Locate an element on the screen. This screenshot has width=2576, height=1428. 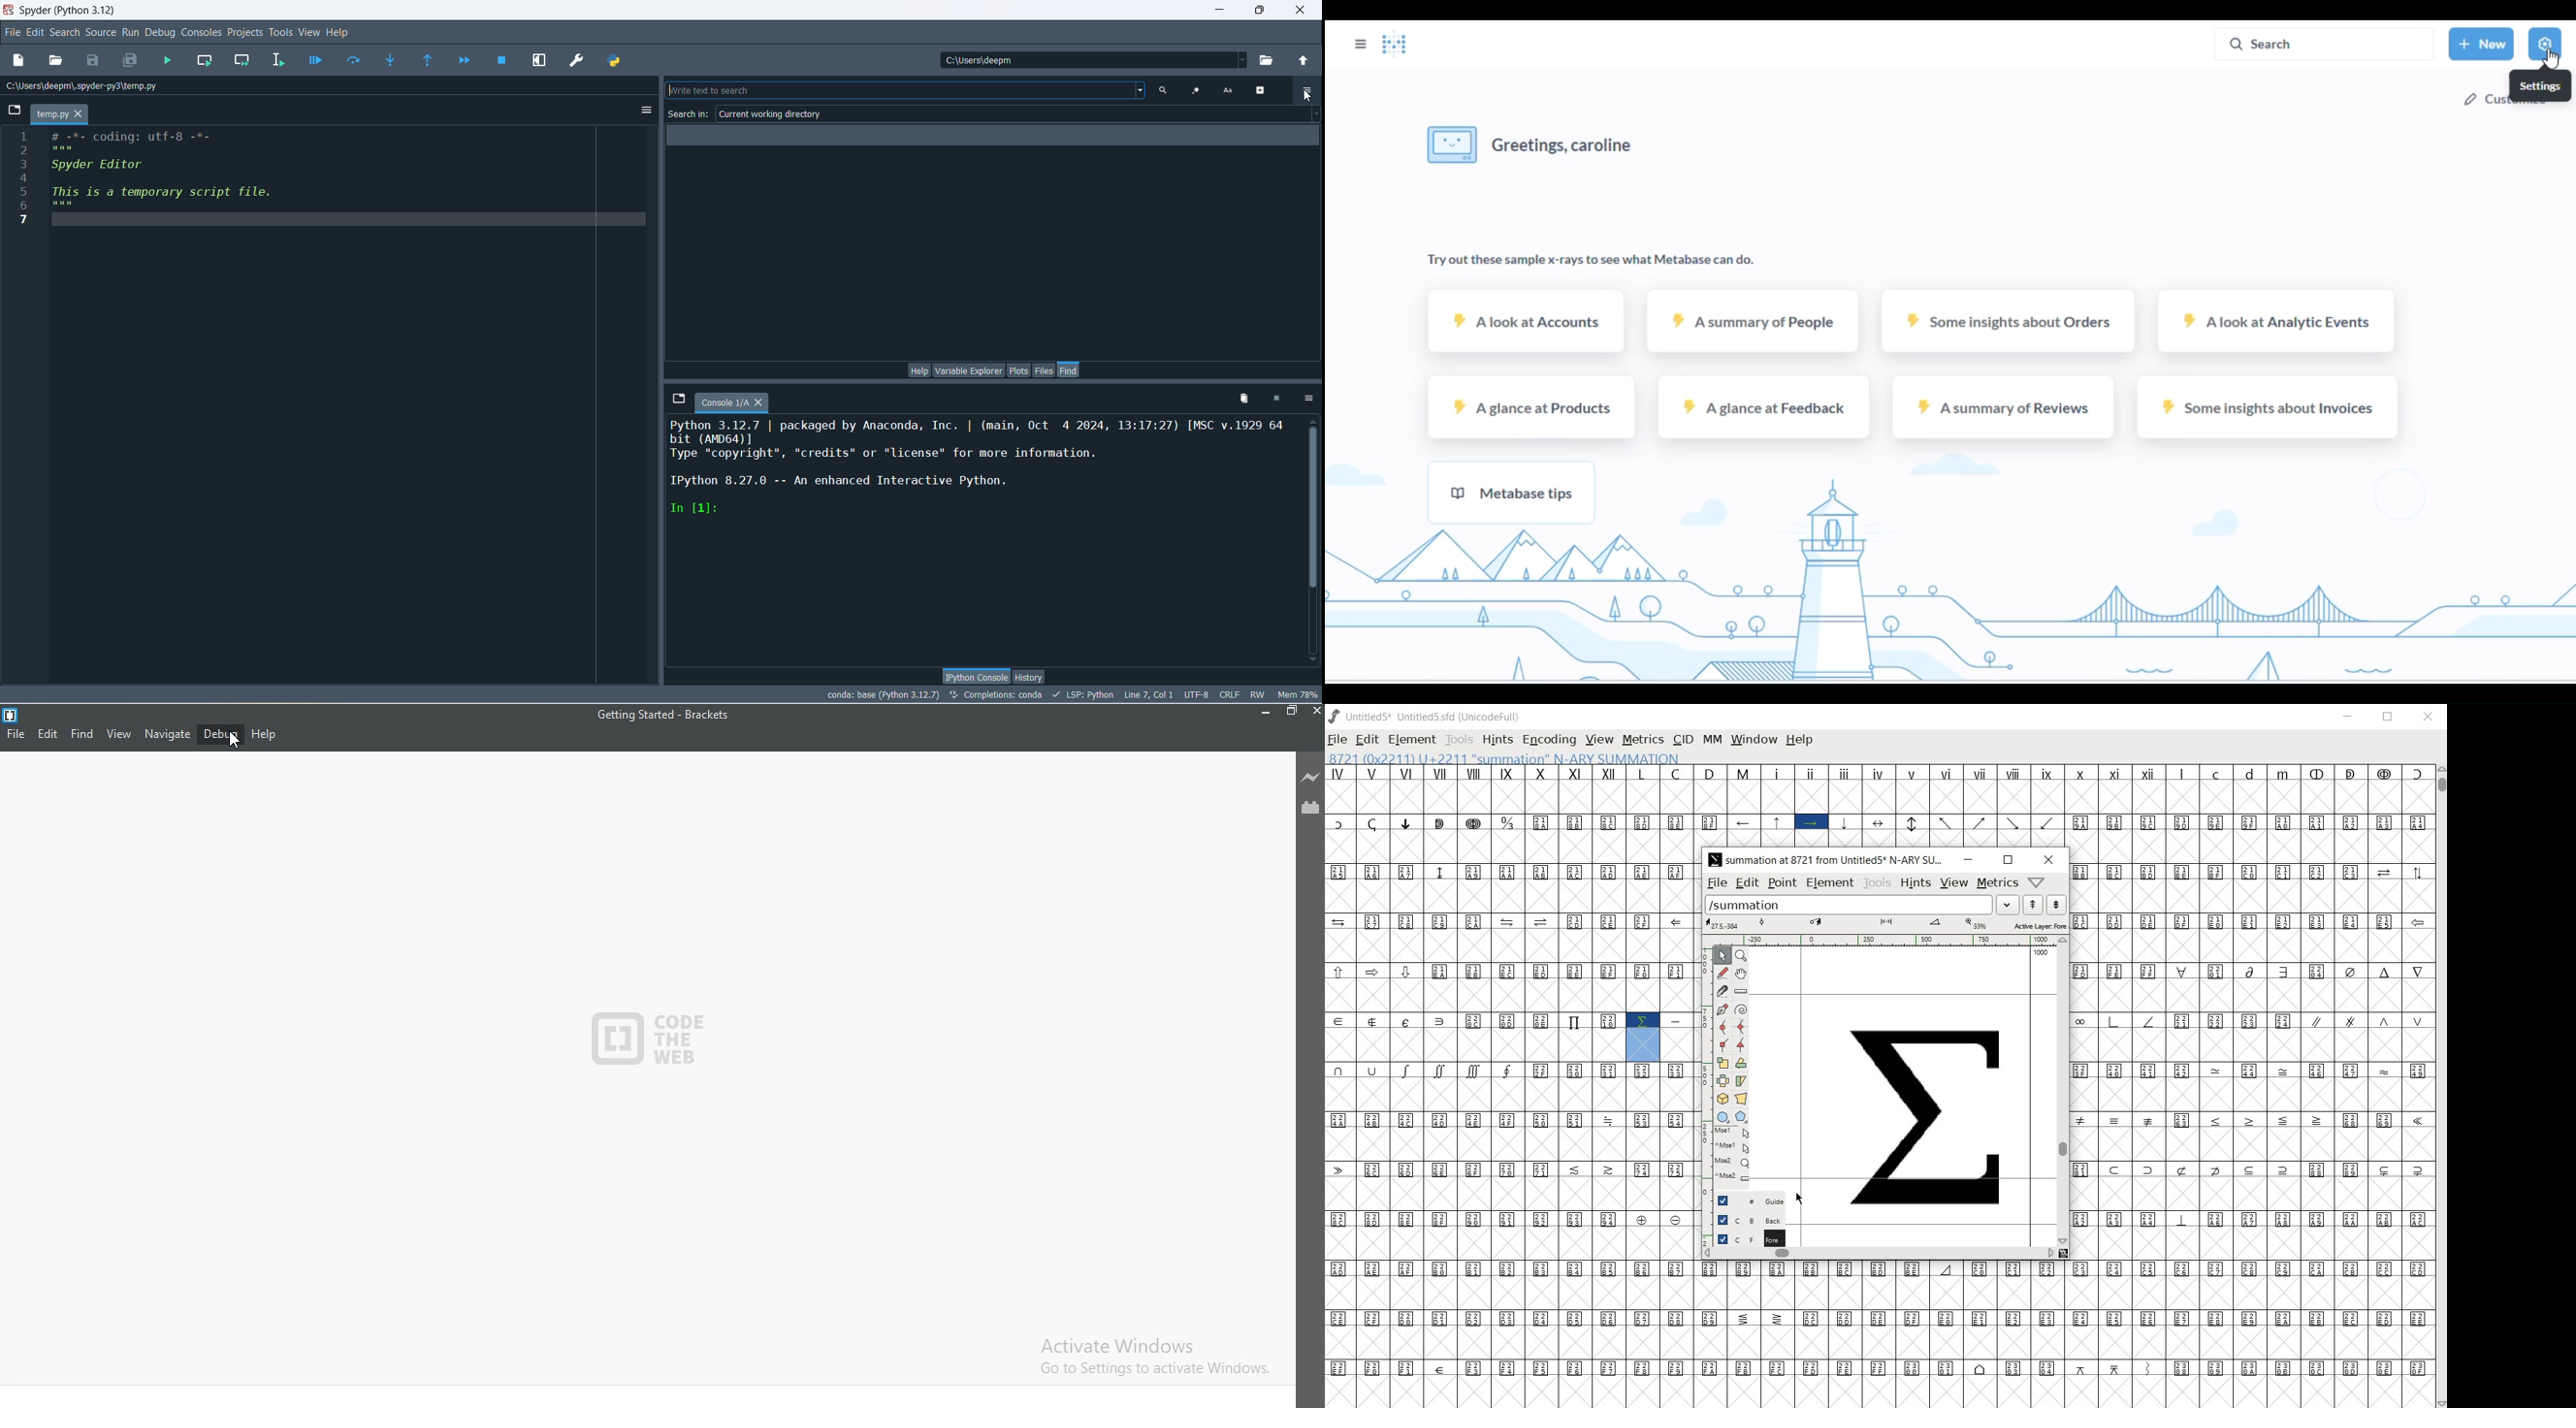
location is located at coordinates (1092, 60).